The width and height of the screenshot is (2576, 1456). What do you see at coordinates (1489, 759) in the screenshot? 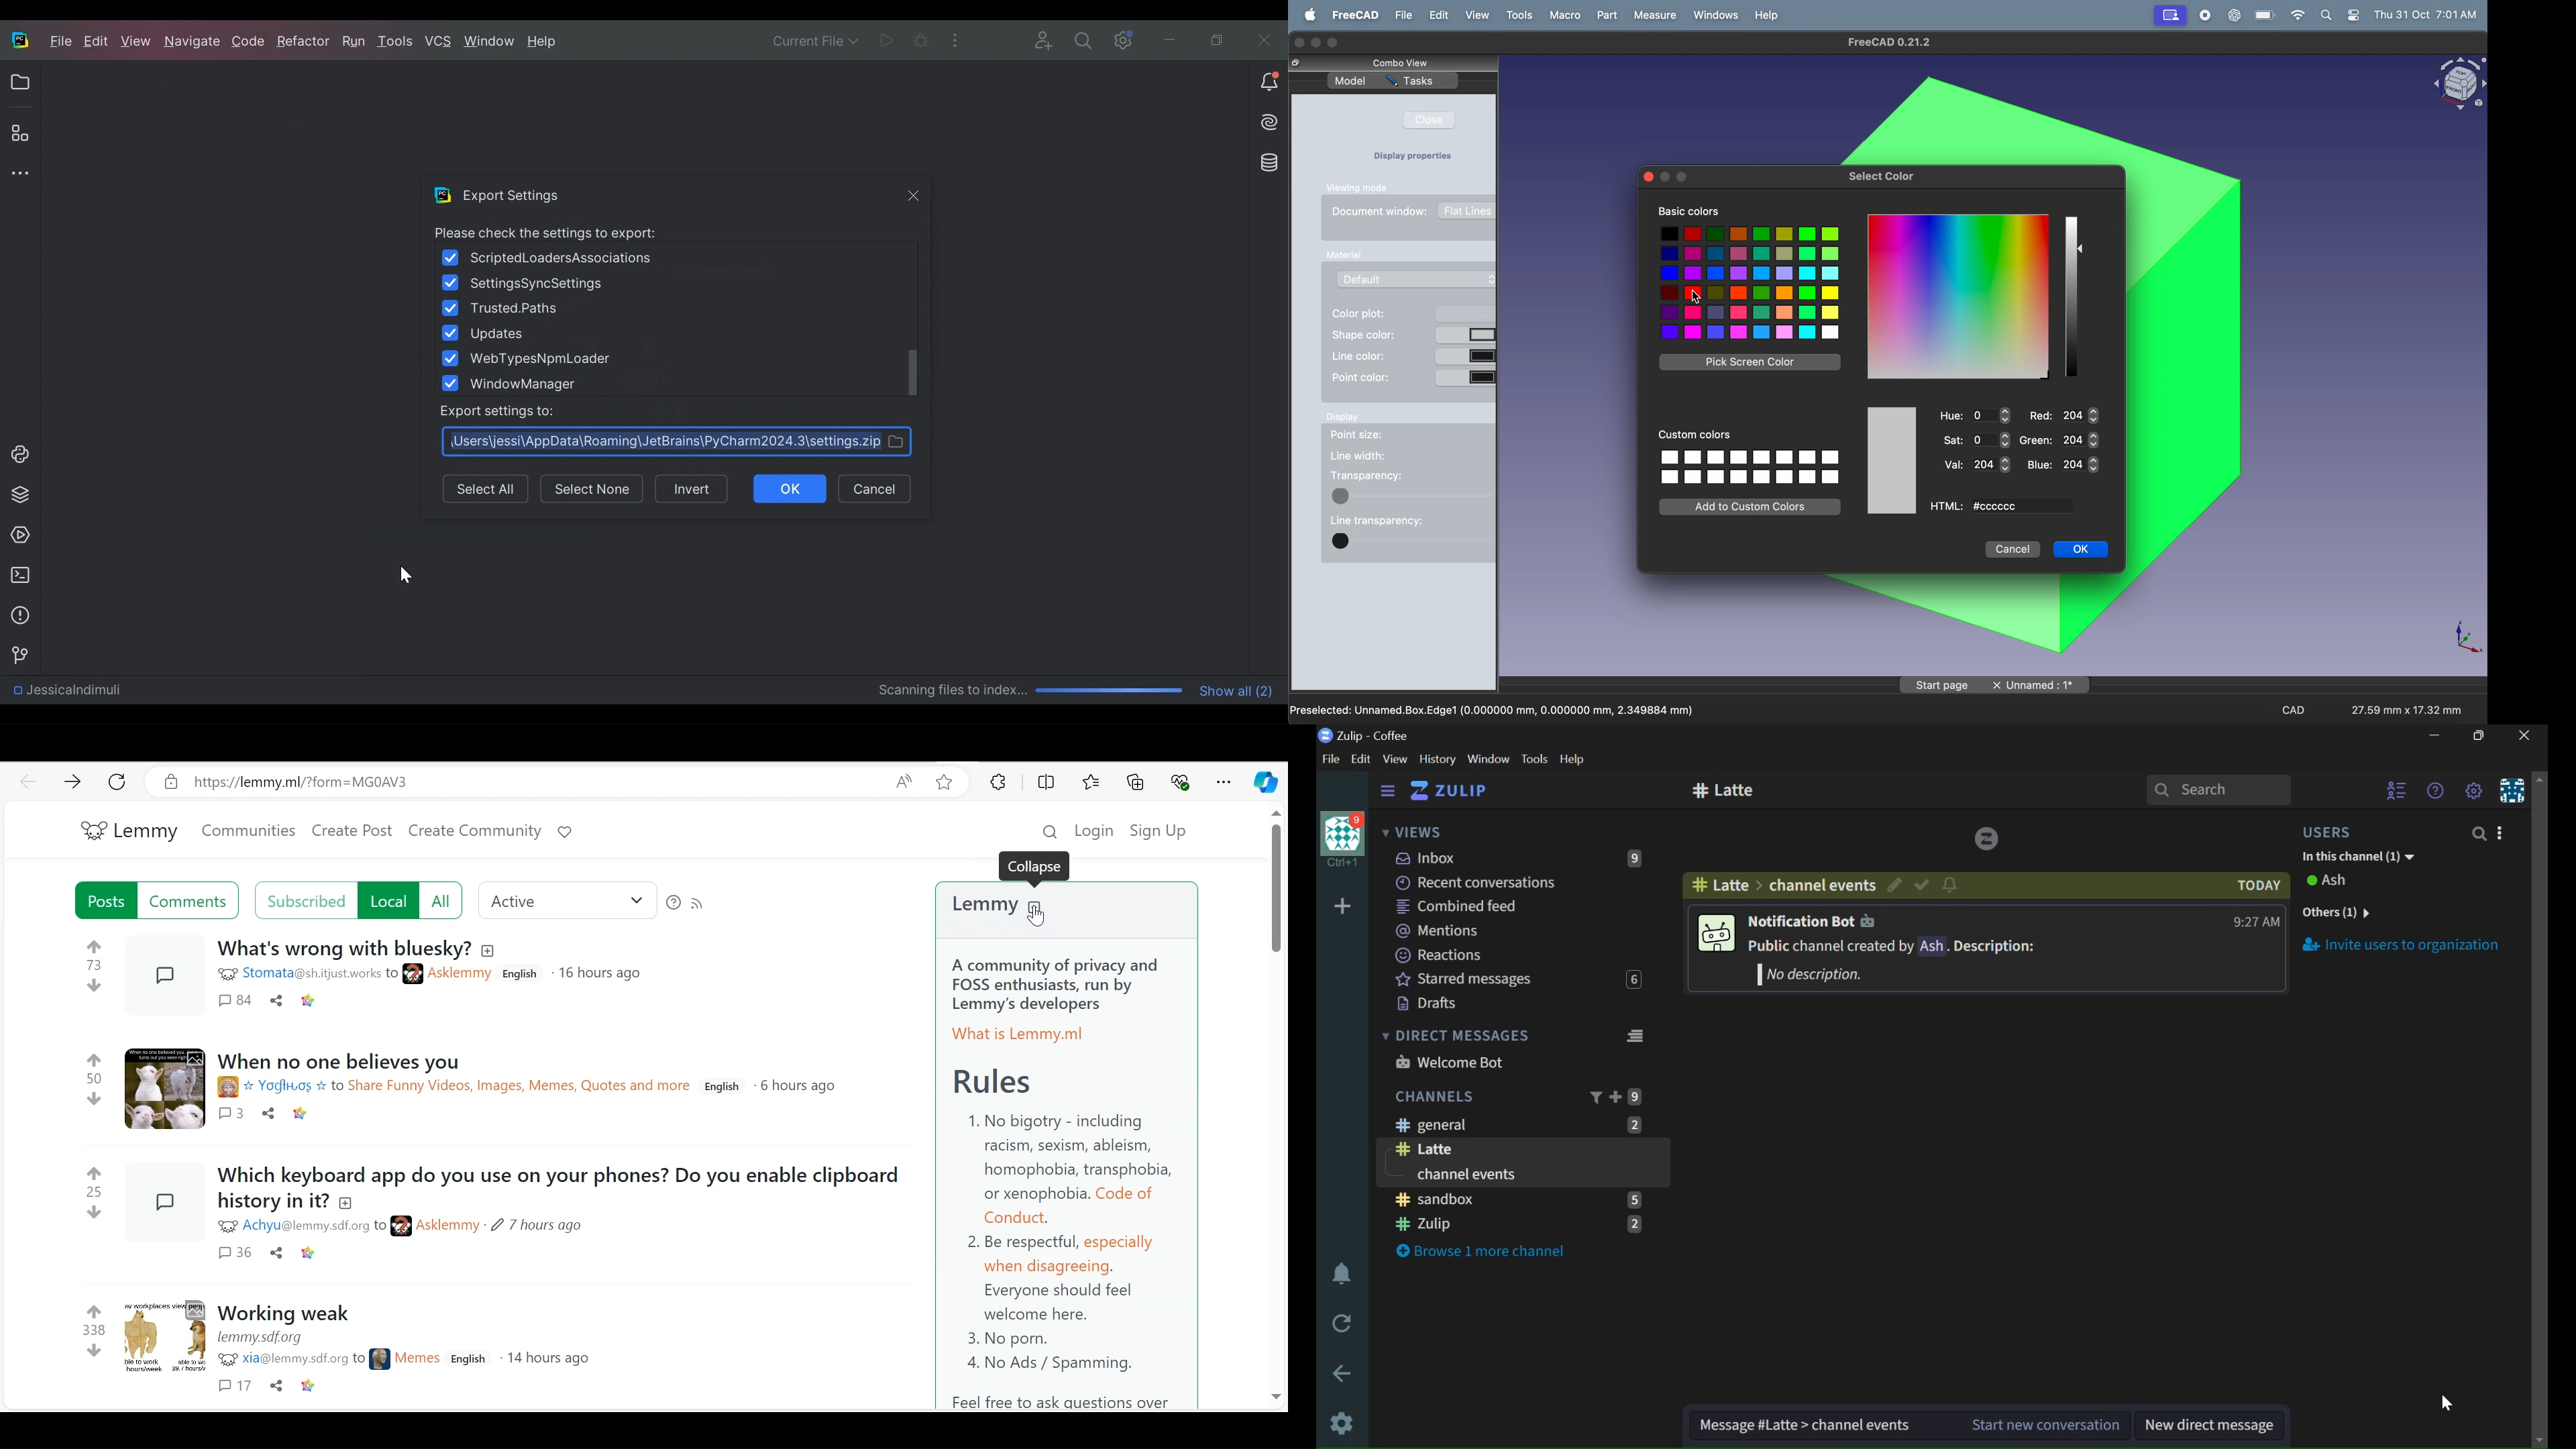
I see `WINDOW` at bounding box center [1489, 759].